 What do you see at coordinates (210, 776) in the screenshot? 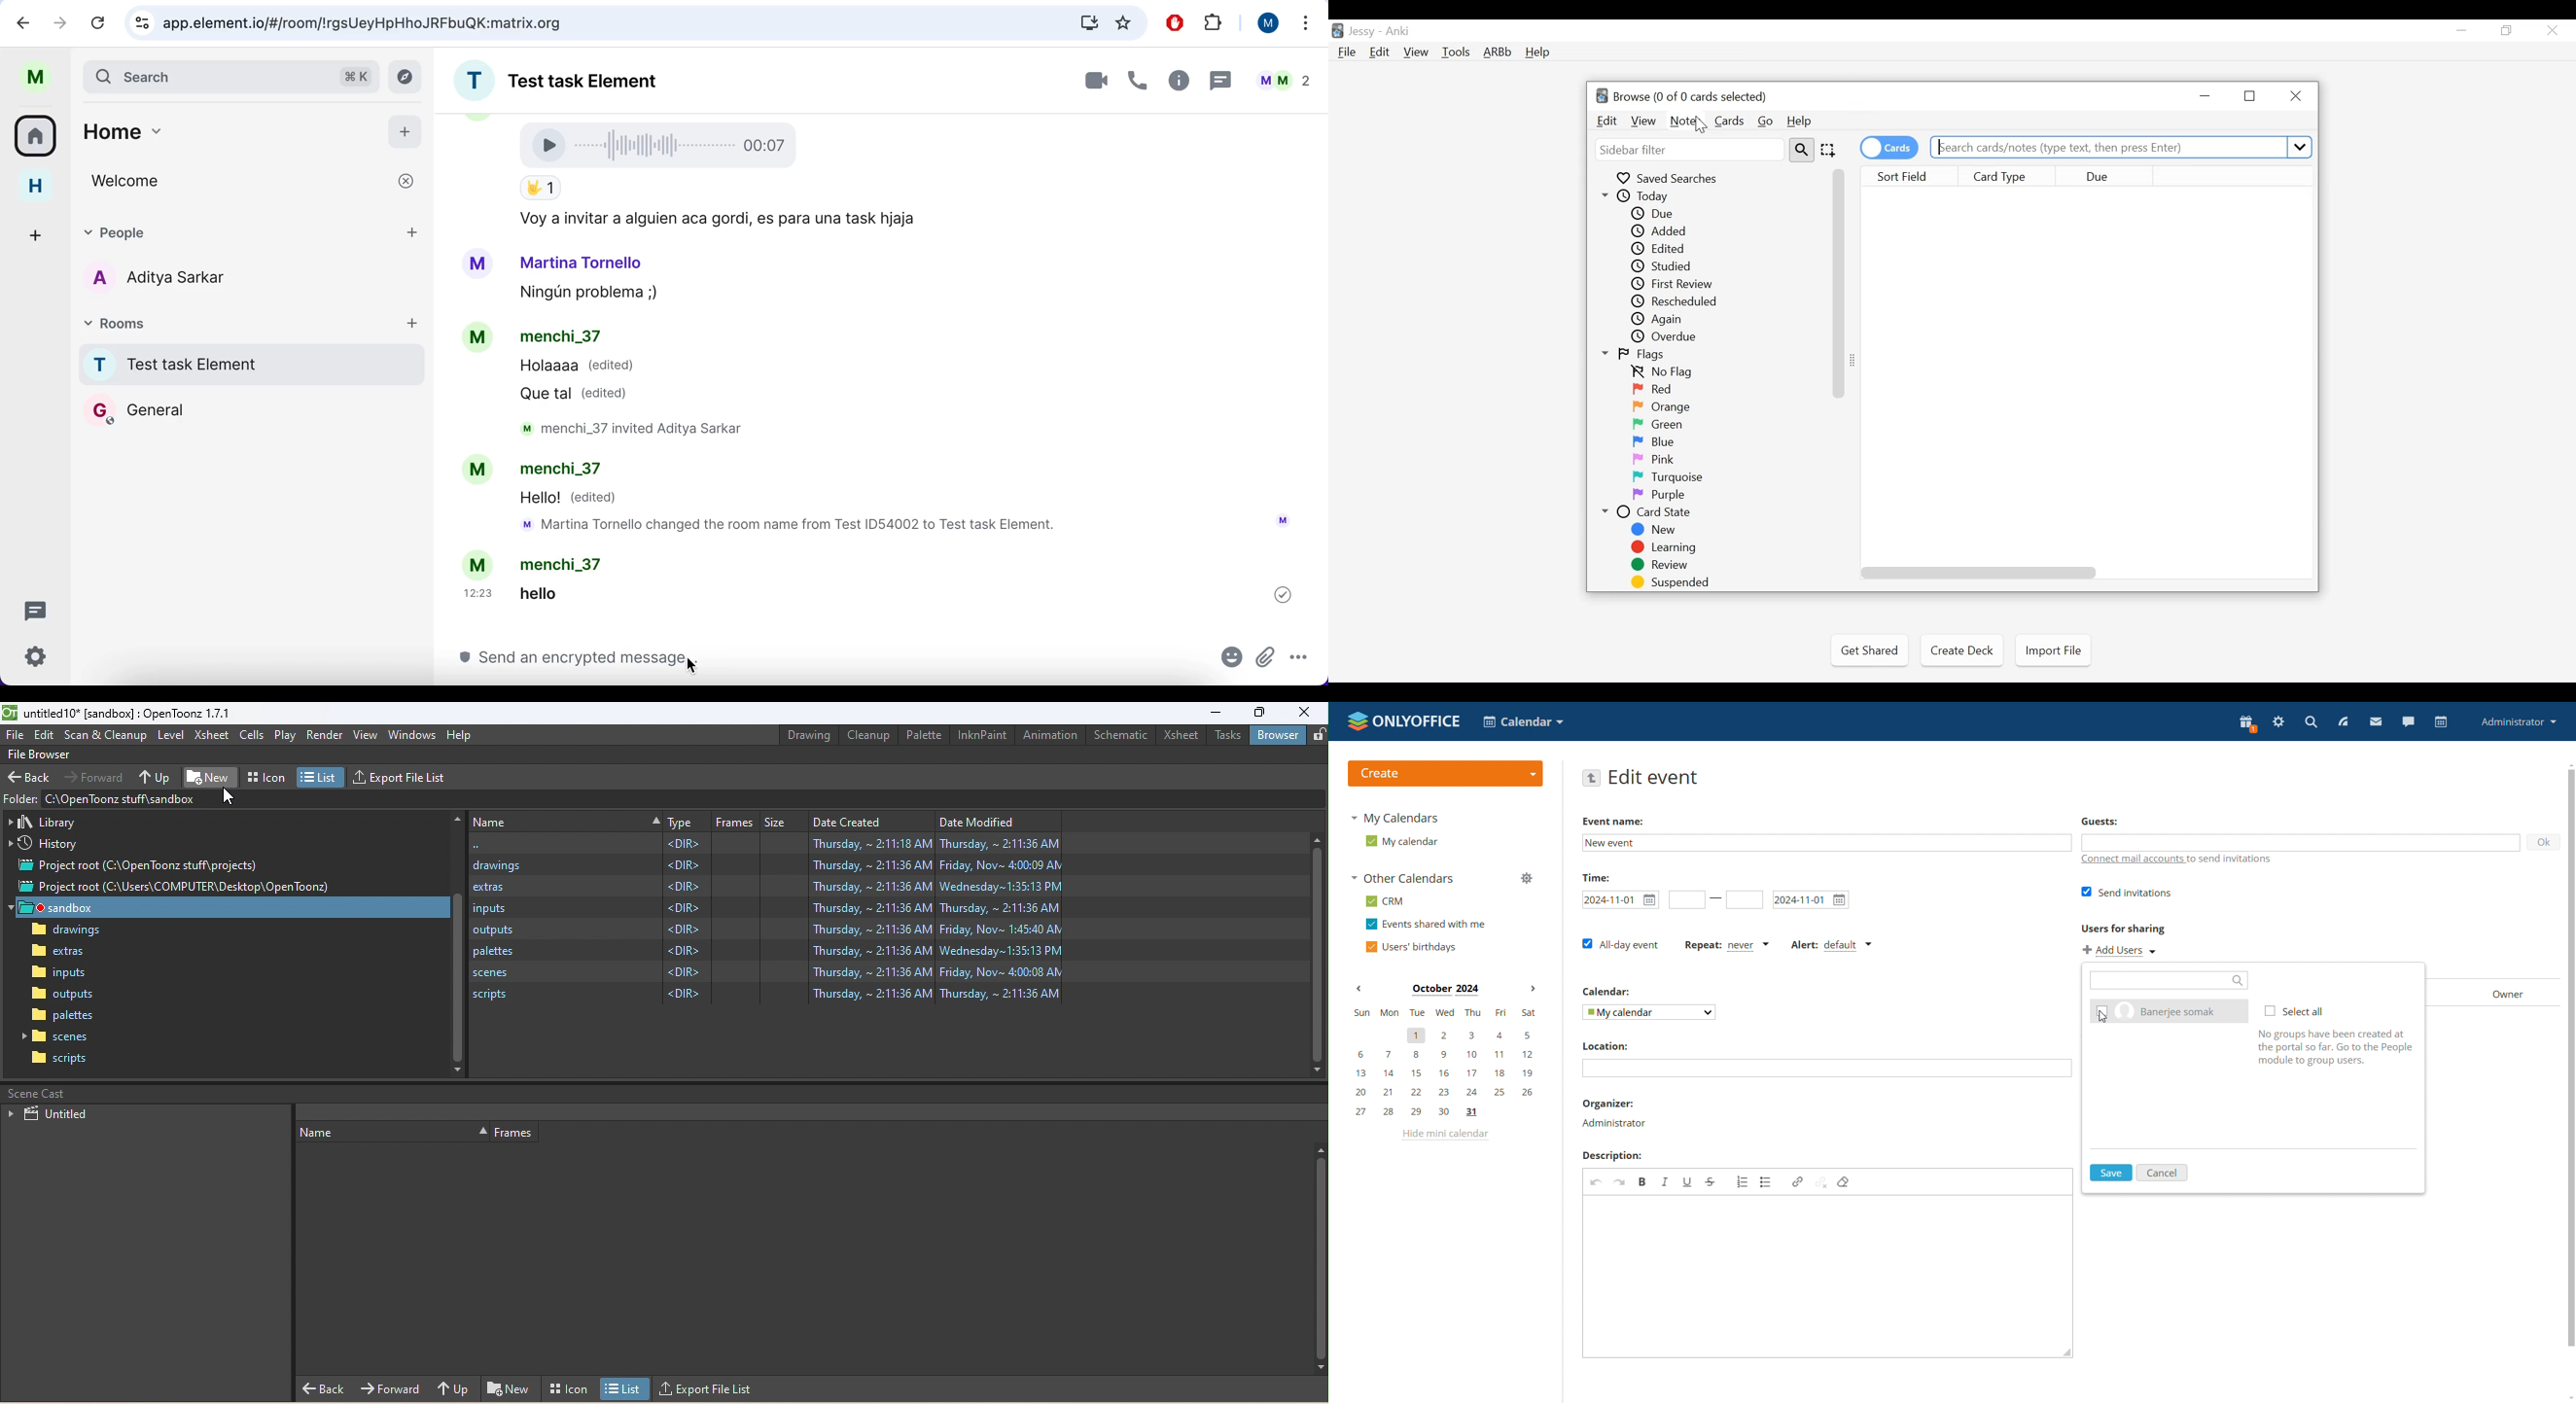
I see `New folder` at bounding box center [210, 776].